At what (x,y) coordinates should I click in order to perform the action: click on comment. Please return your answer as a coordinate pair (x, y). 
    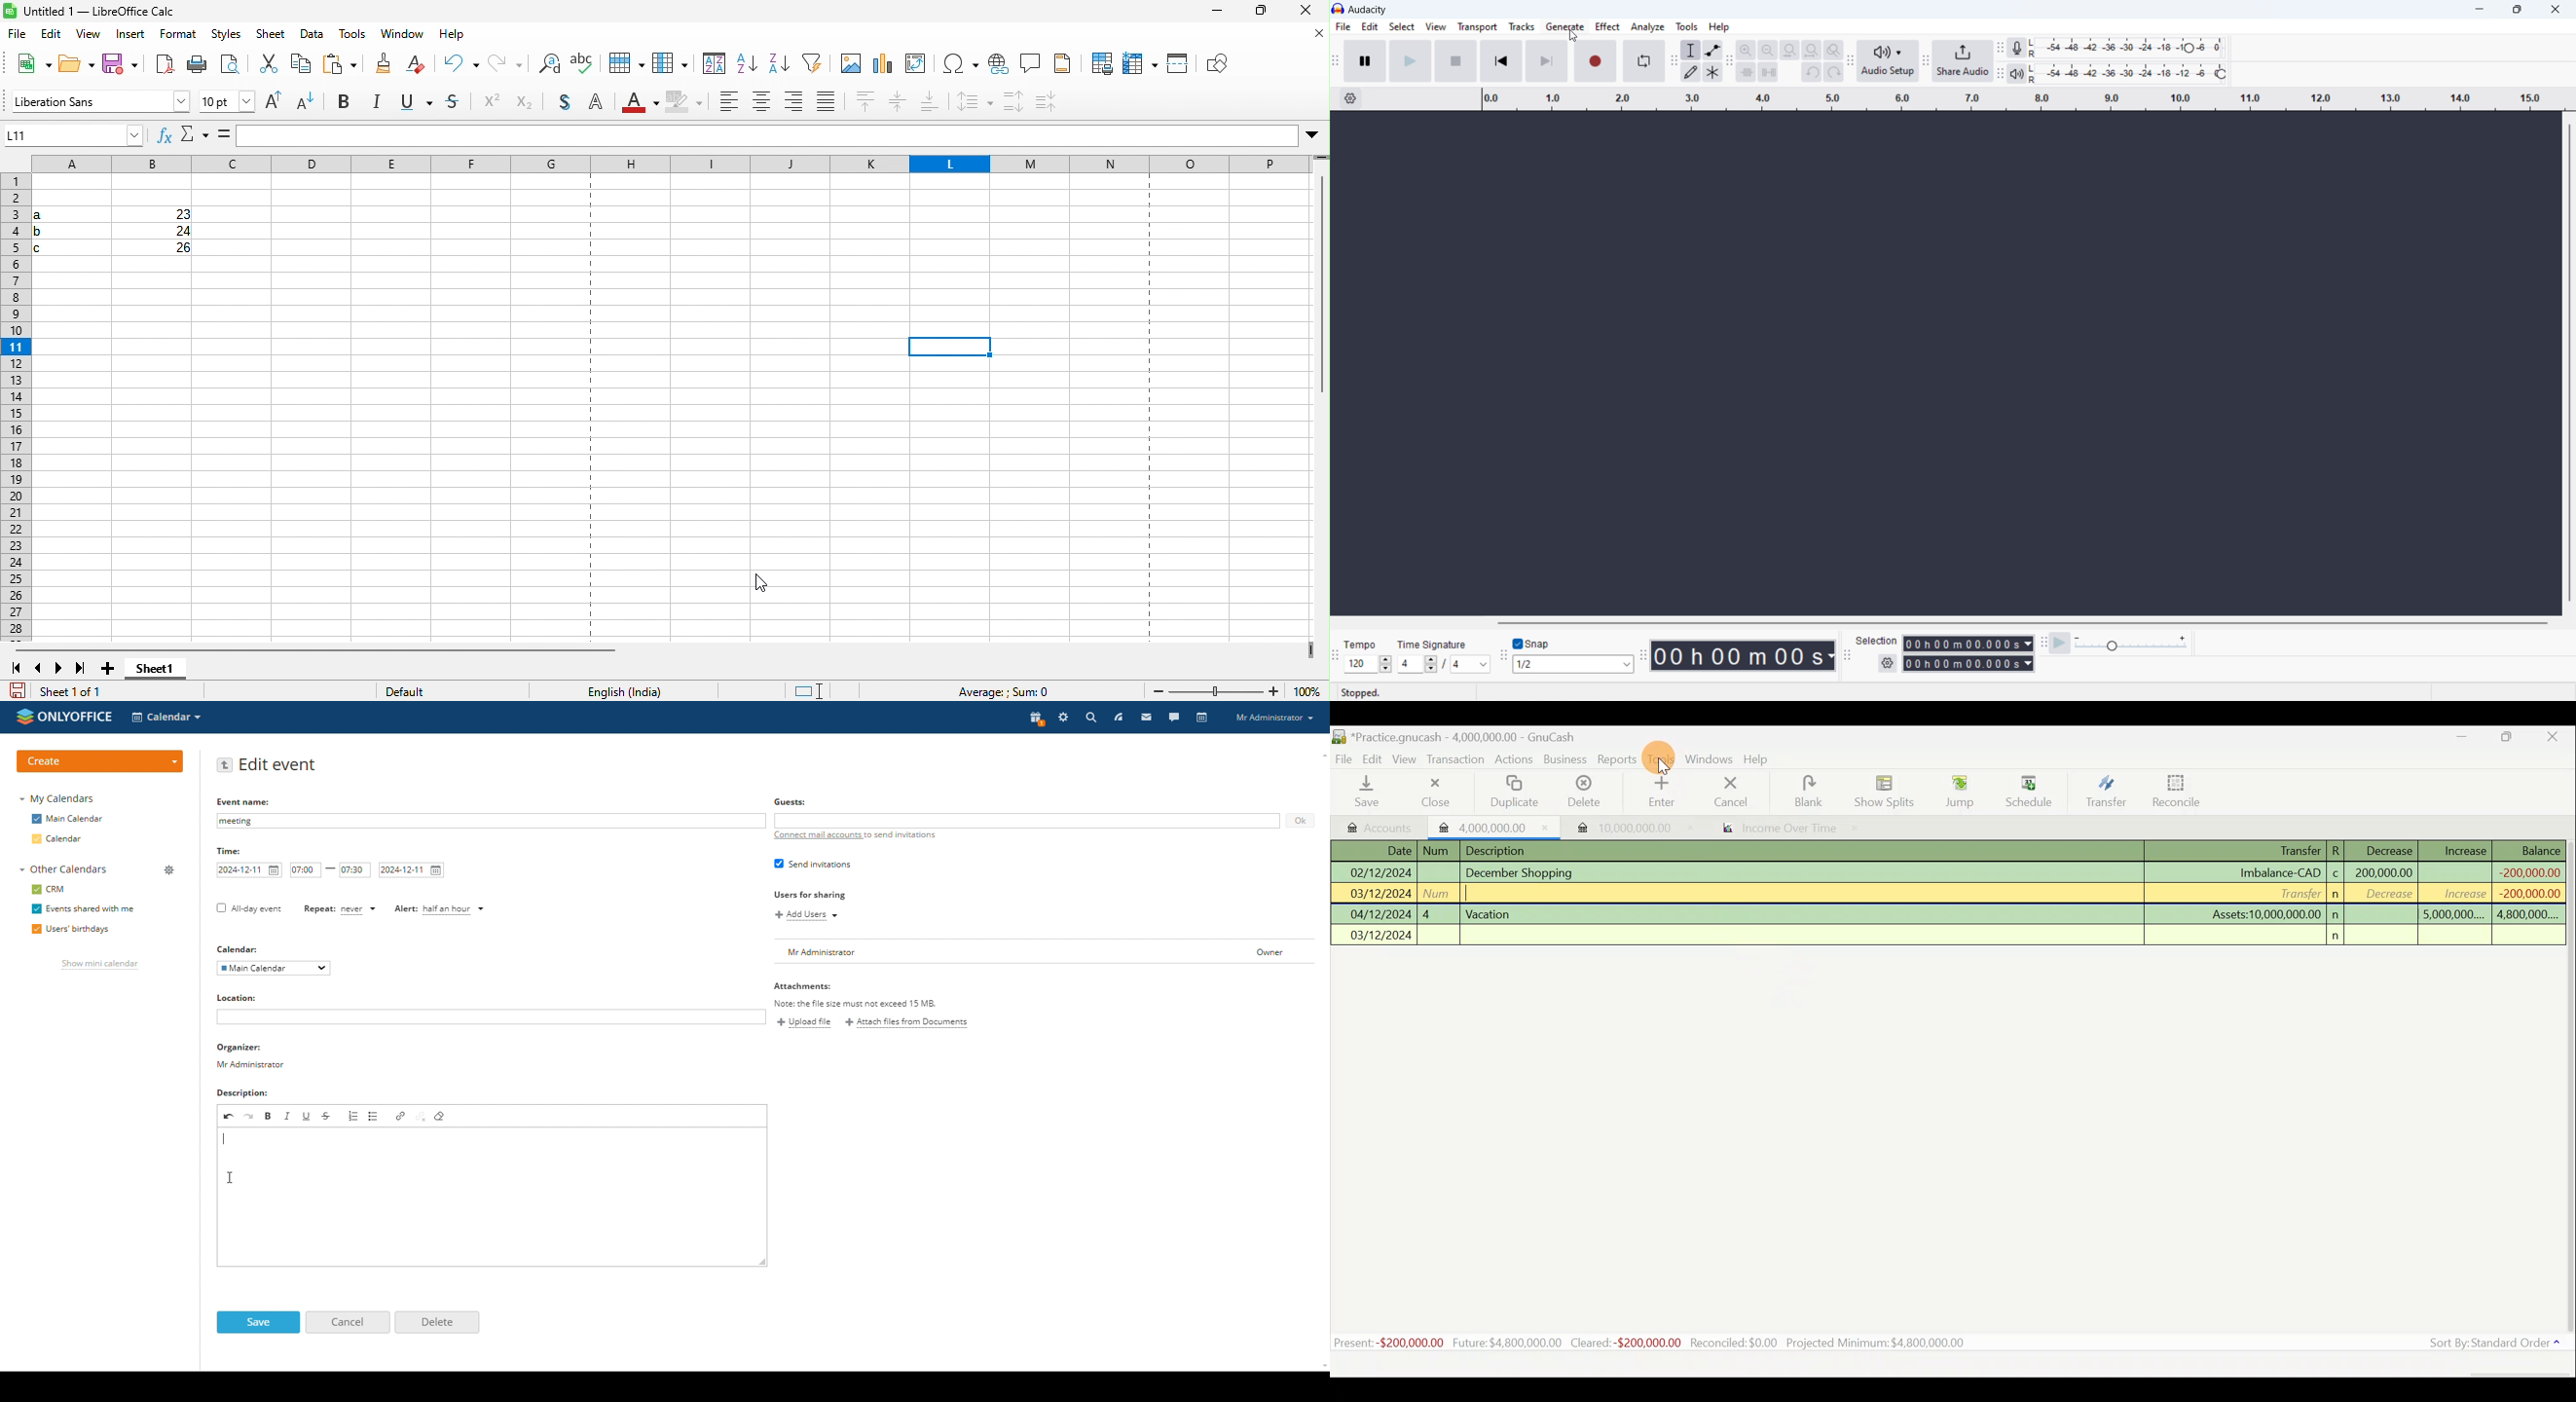
    Looking at the image, I should click on (1032, 65).